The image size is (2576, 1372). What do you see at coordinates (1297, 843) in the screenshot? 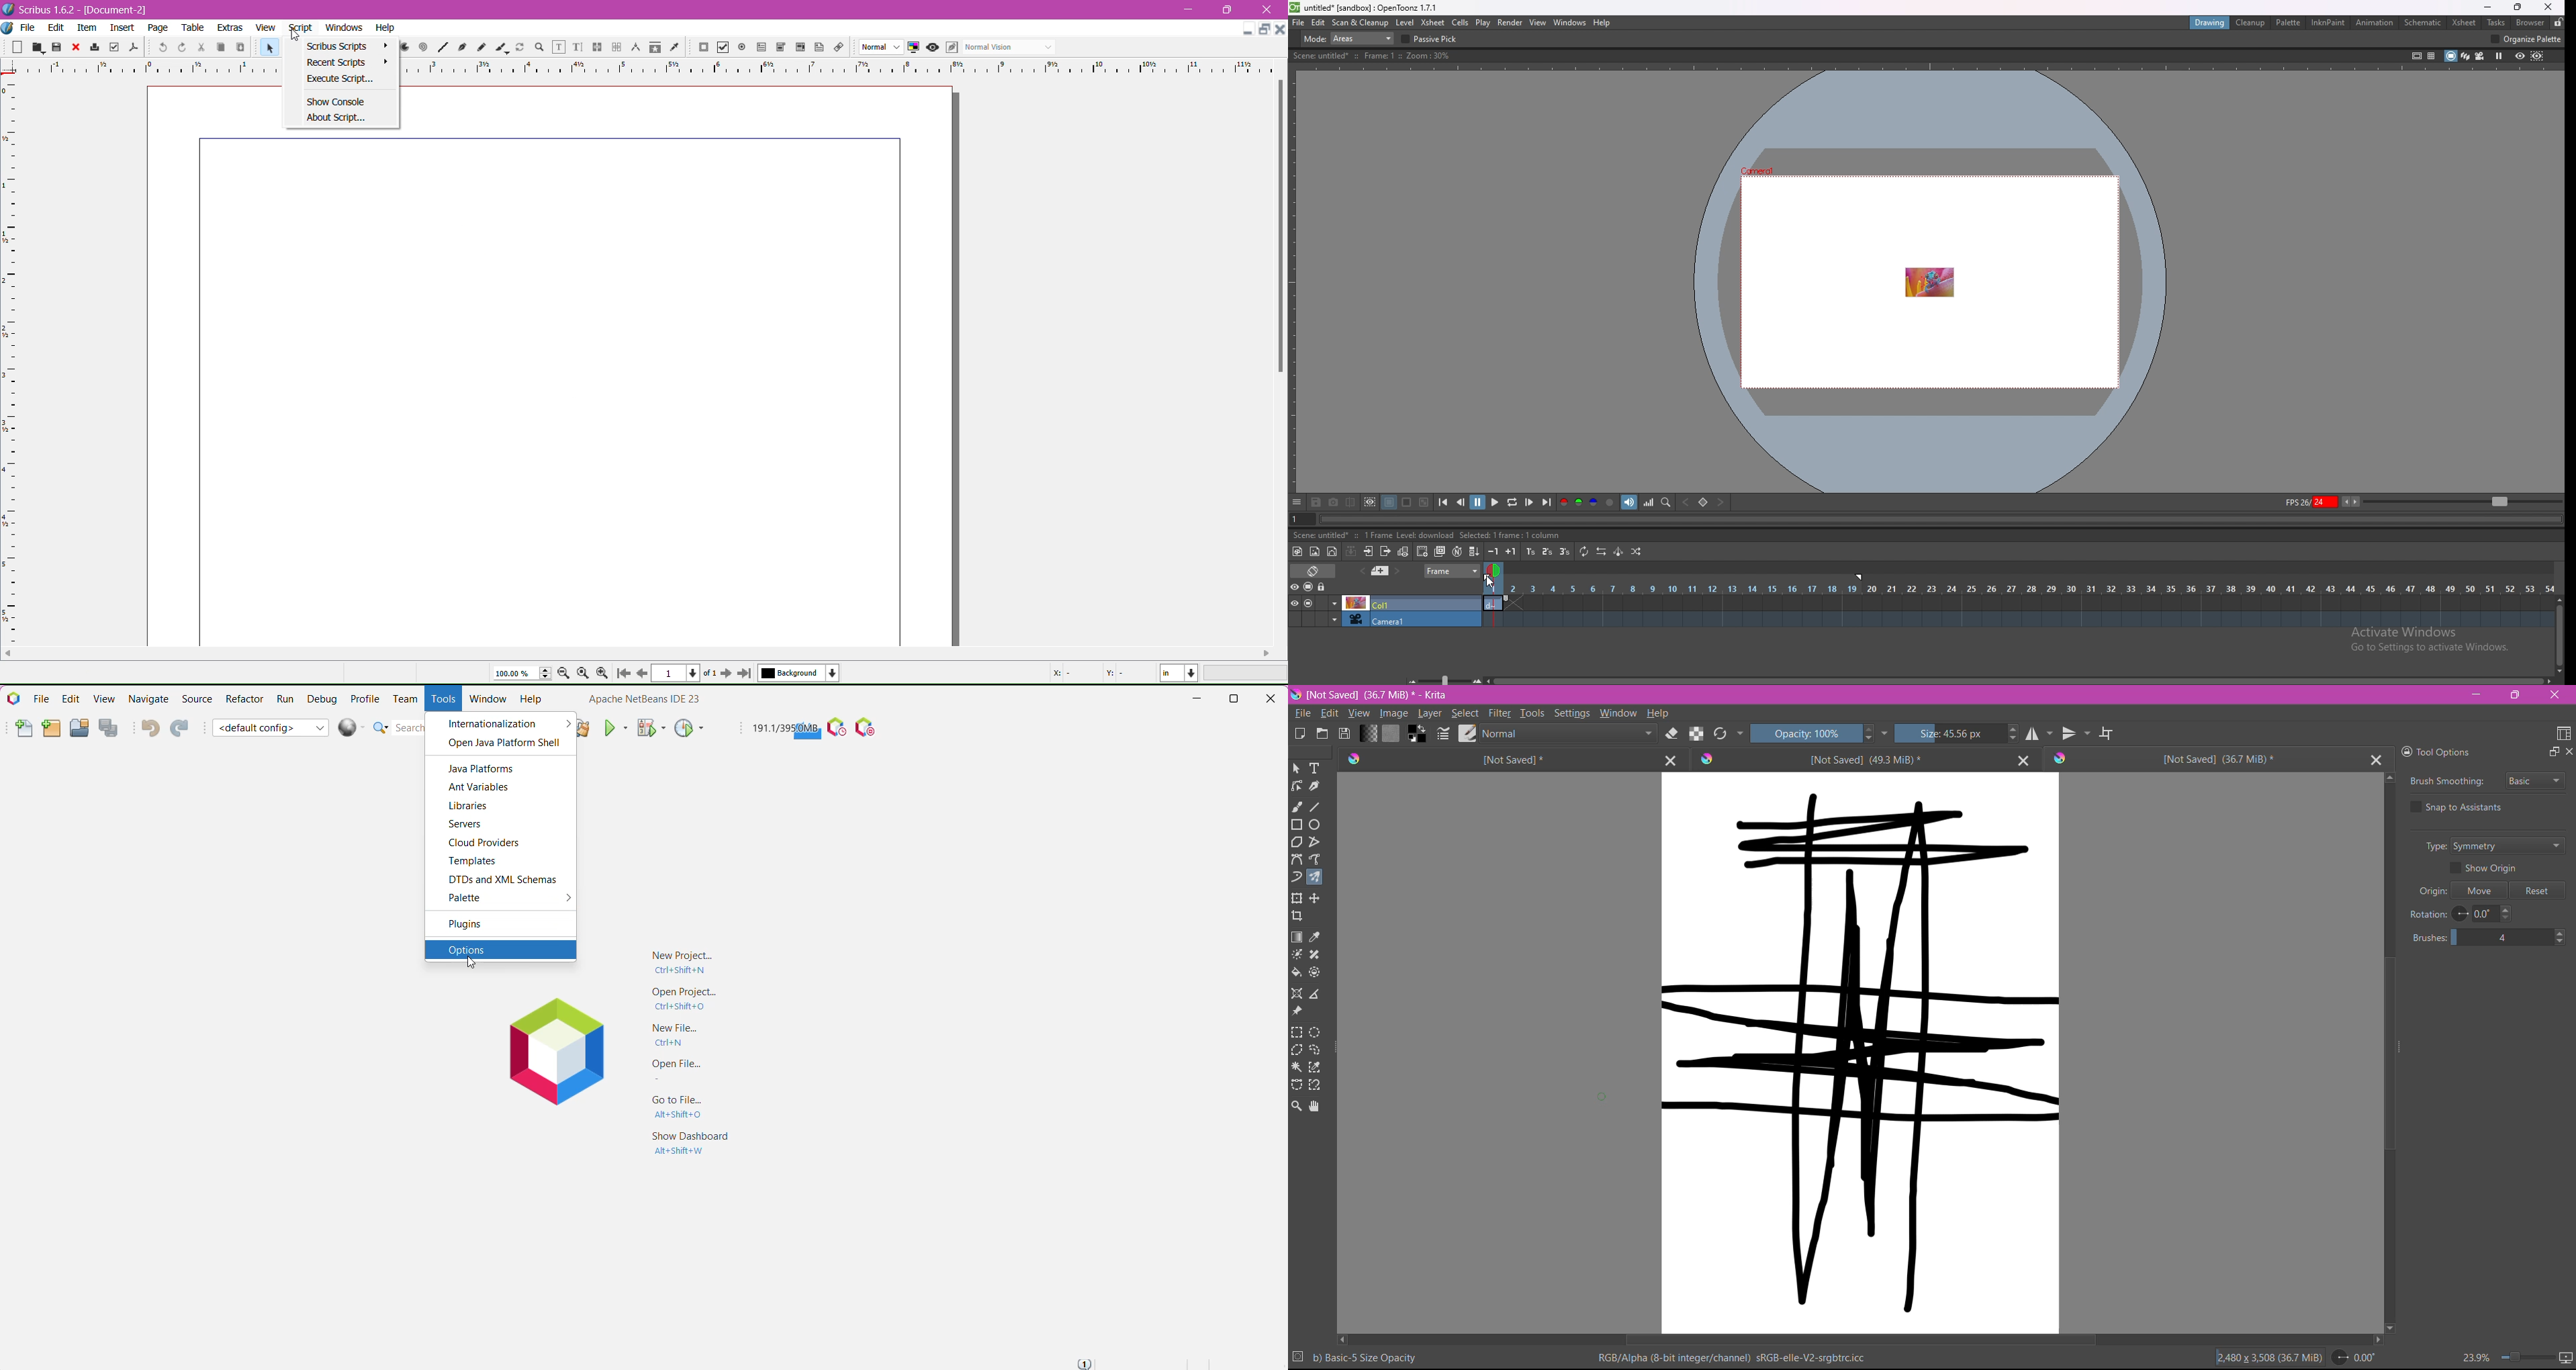
I see `Polygon Tool` at bounding box center [1297, 843].